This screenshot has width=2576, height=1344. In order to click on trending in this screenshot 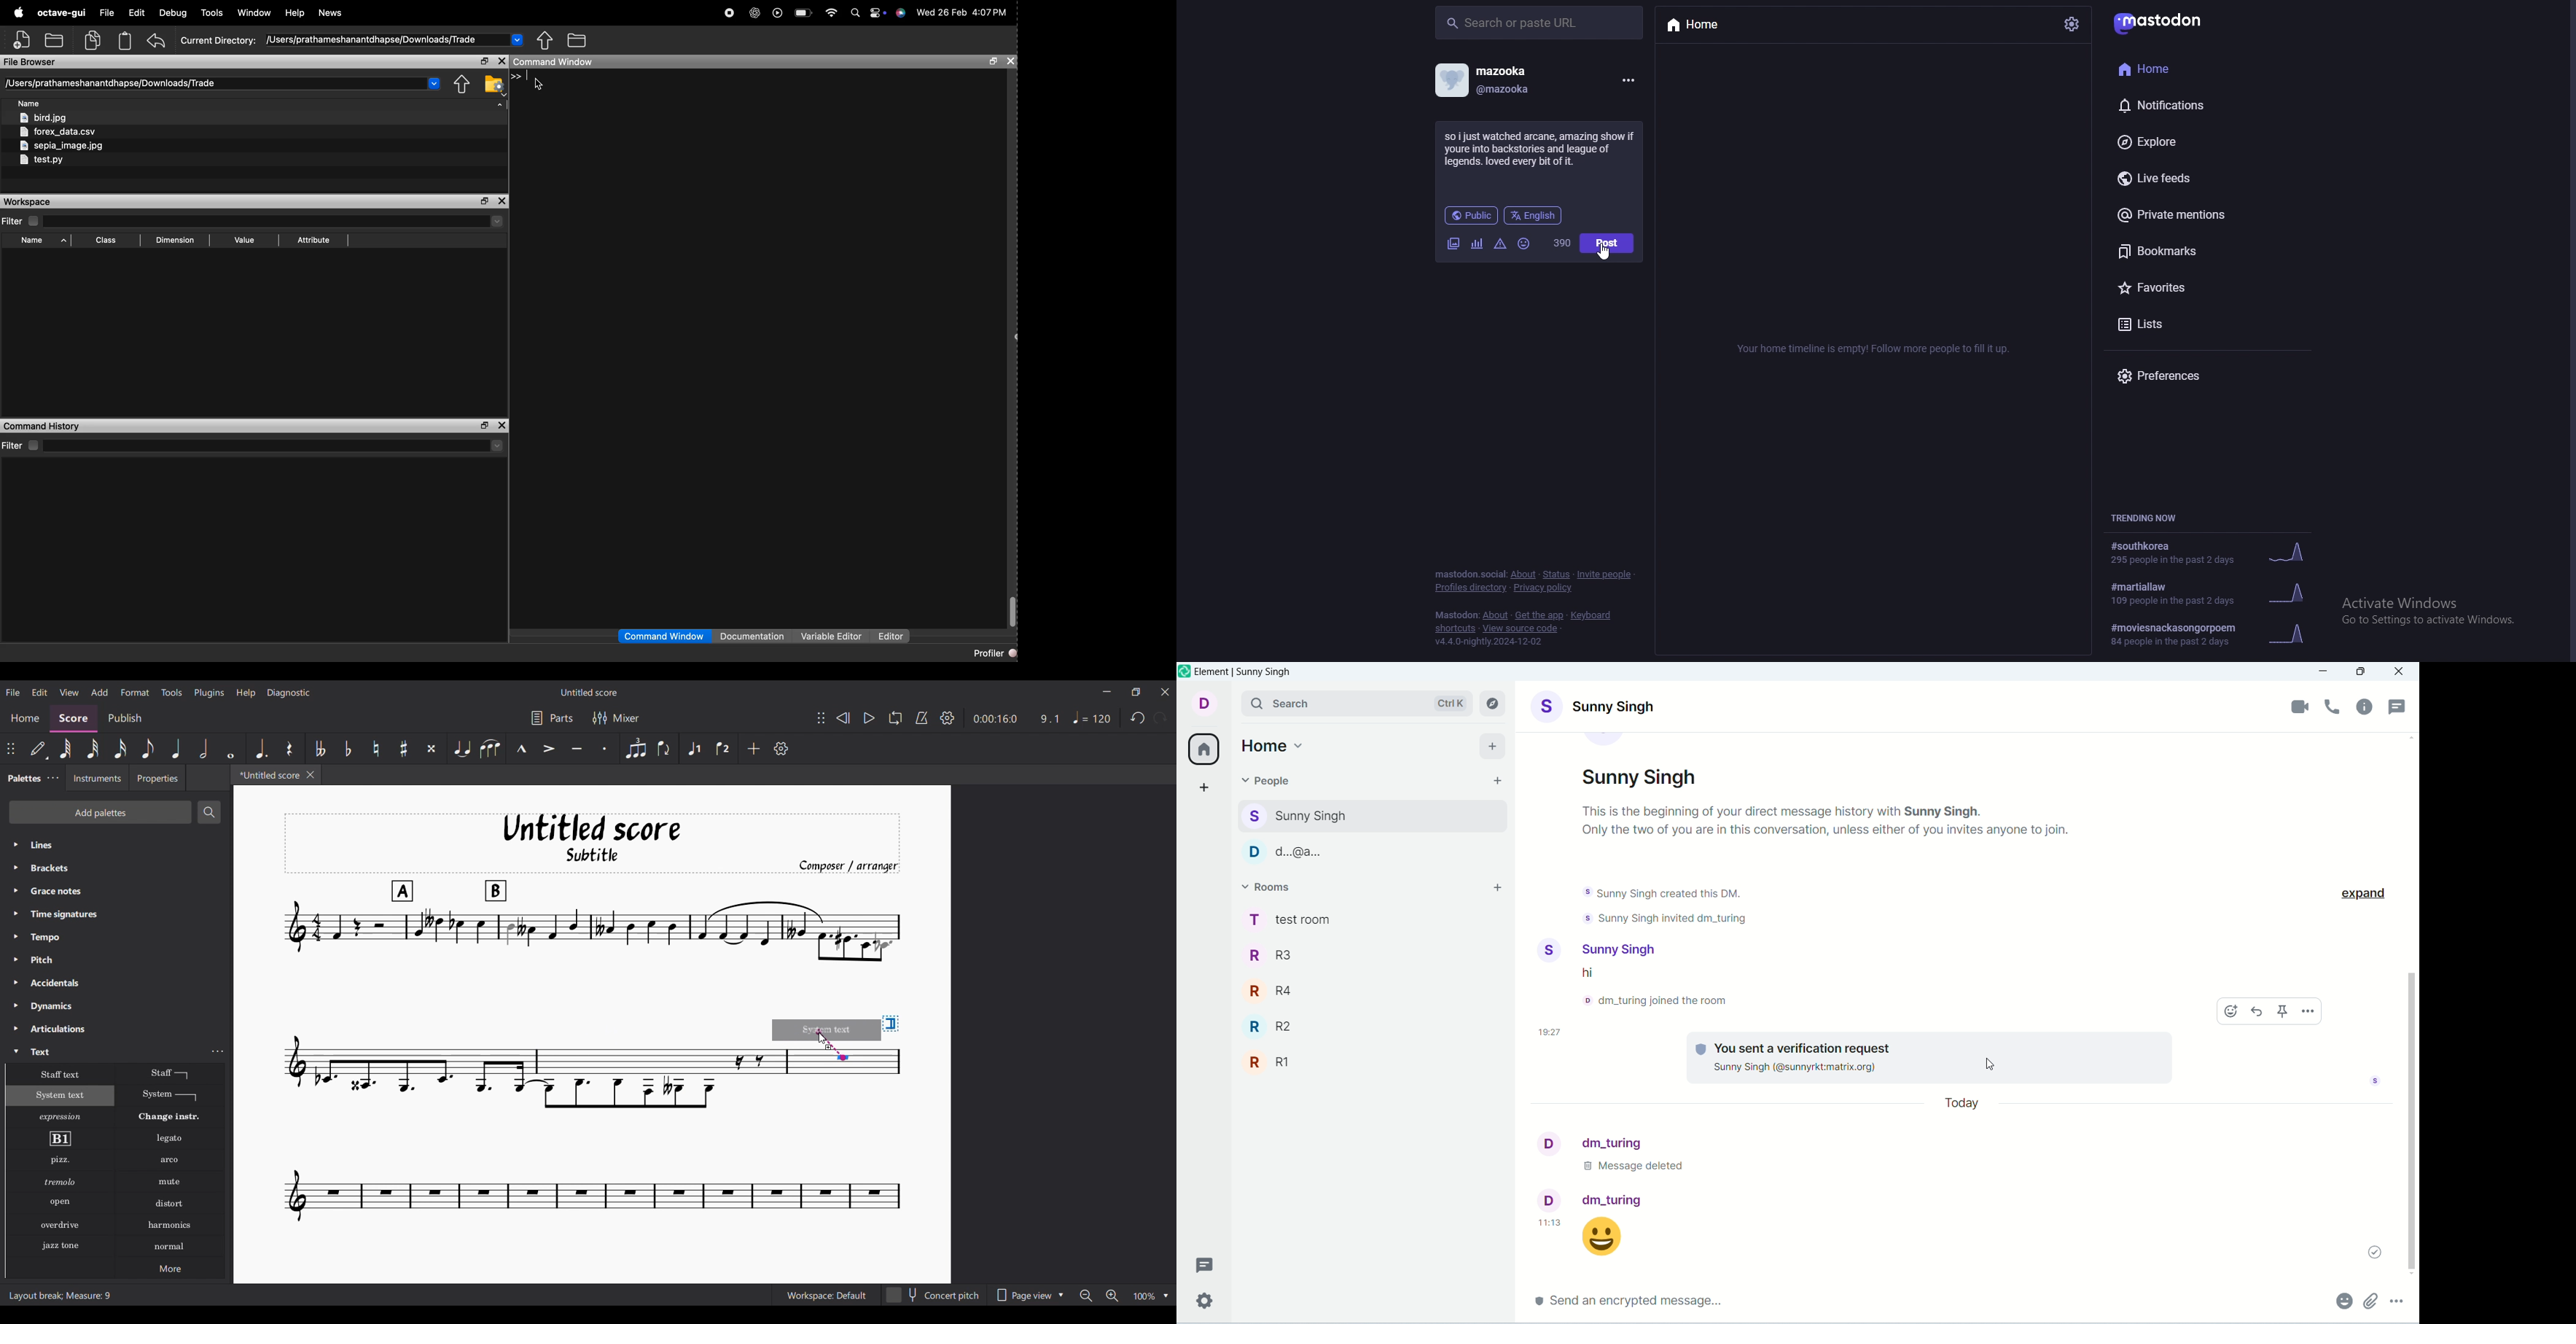, I will do `click(2210, 552)`.